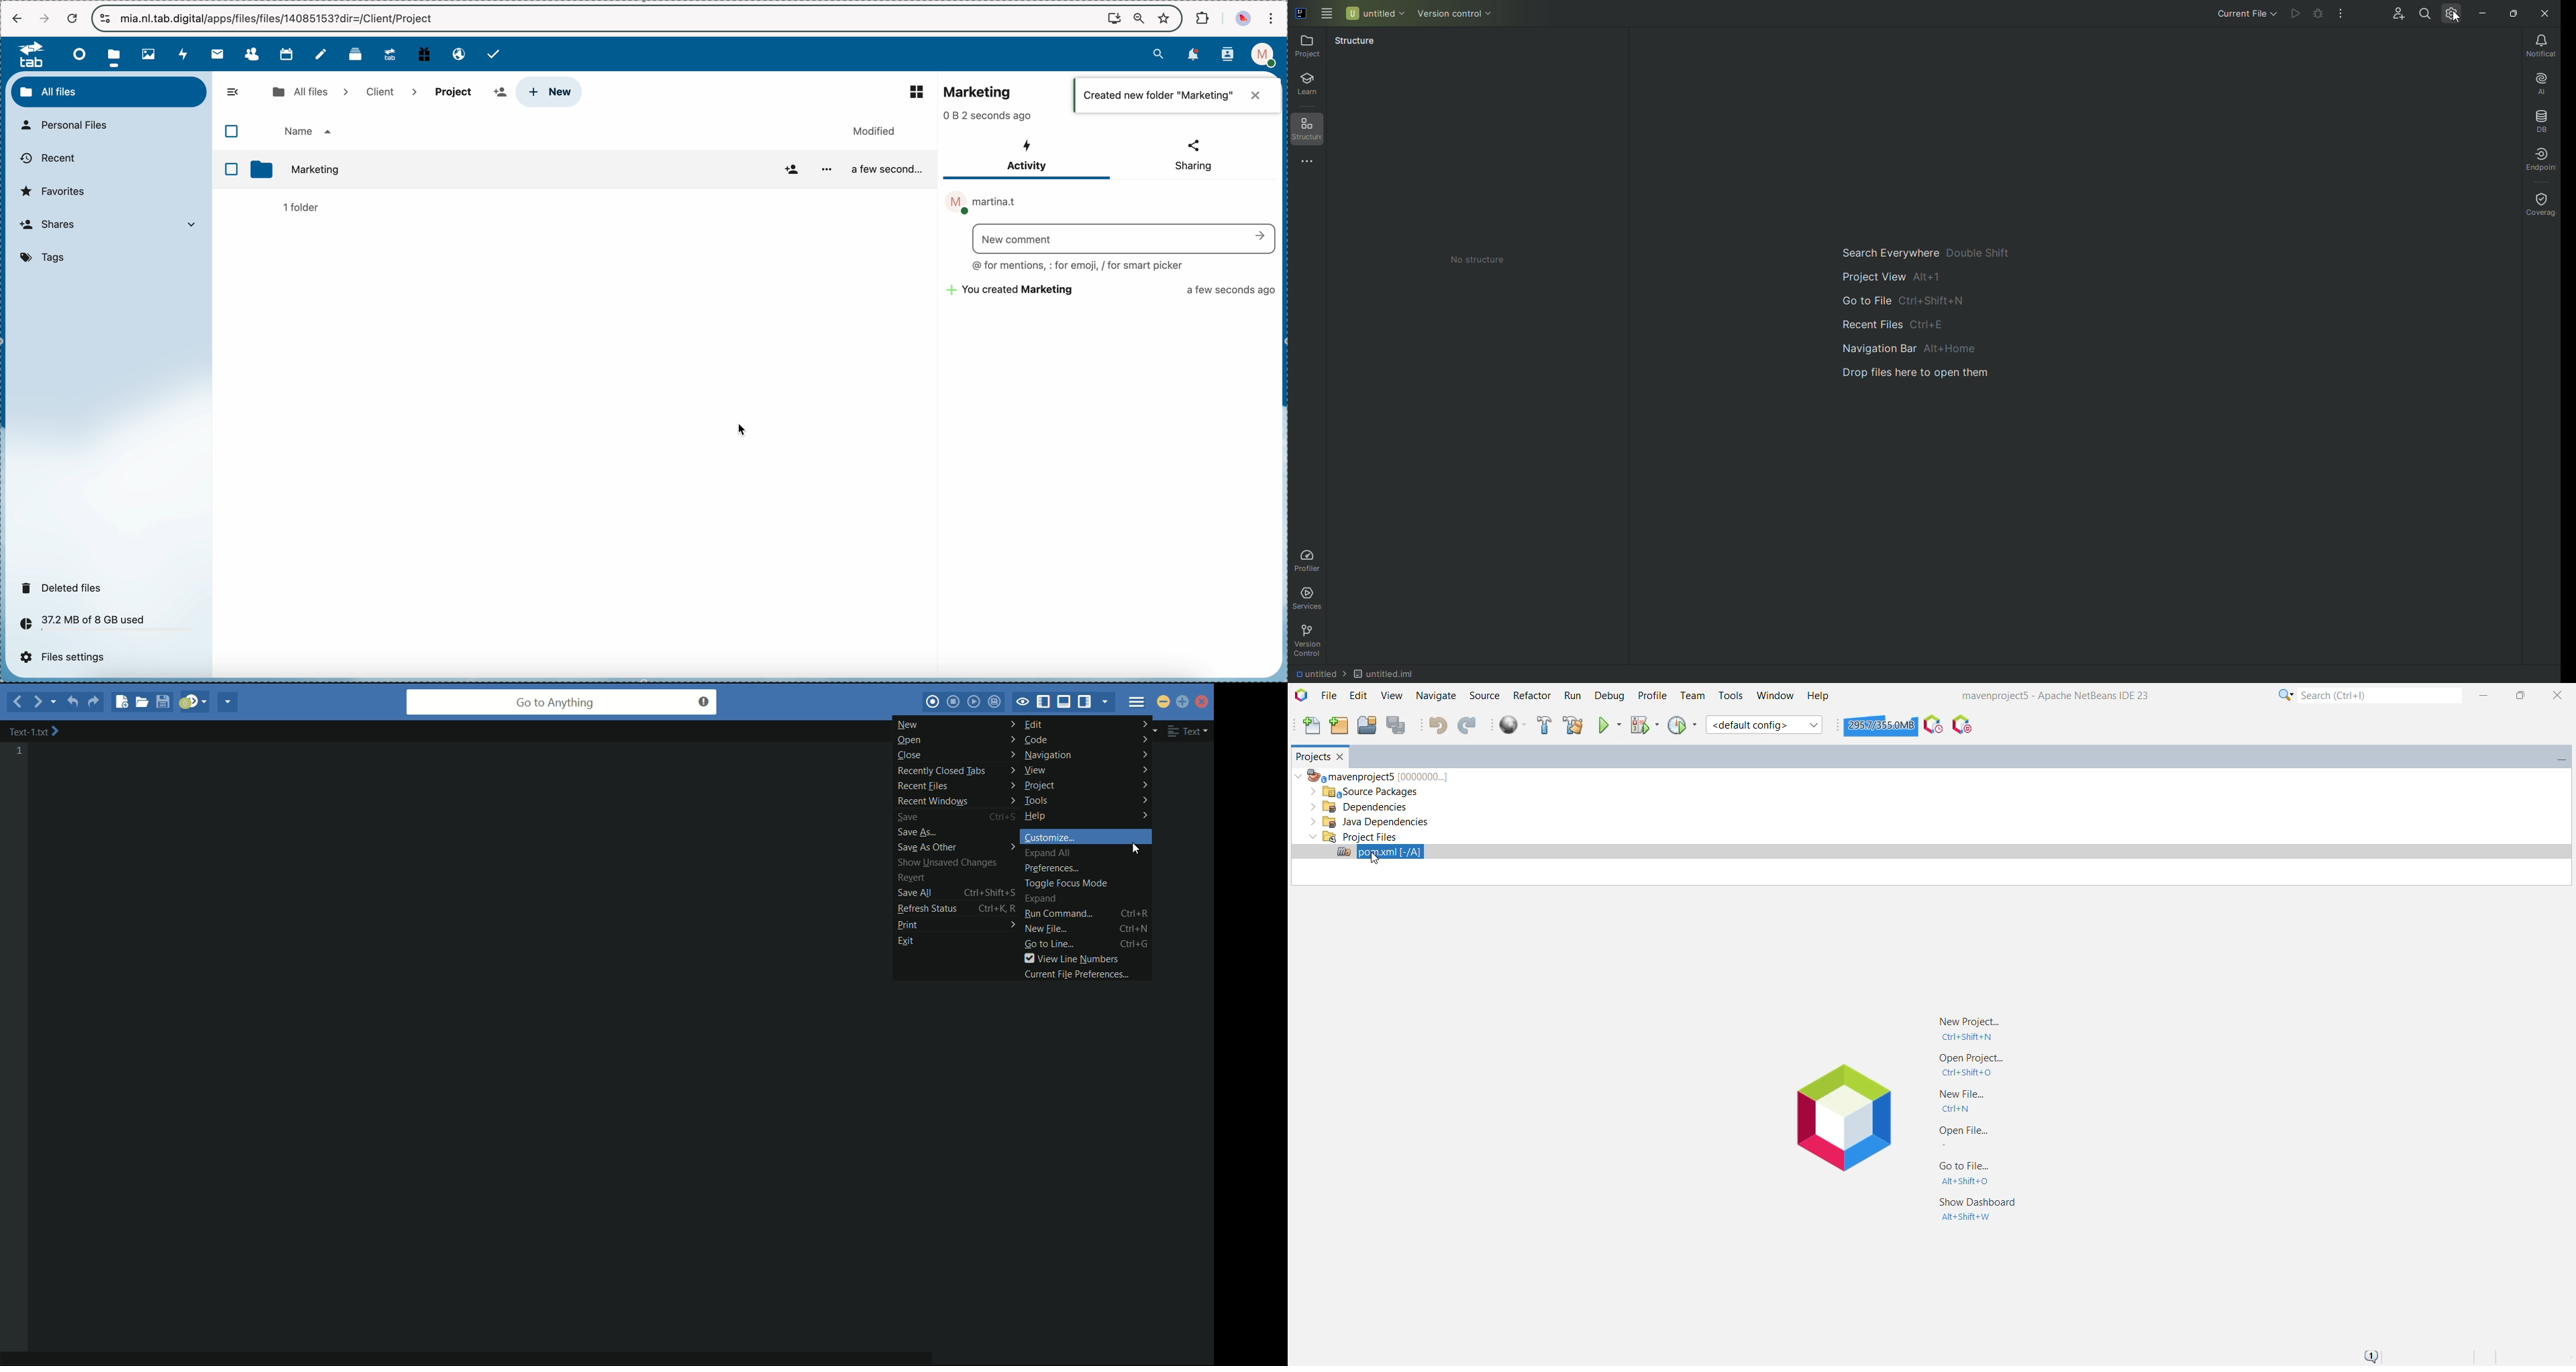 The height and width of the screenshot is (1372, 2576). What do you see at coordinates (1135, 929) in the screenshot?
I see `Ctrl+N` at bounding box center [1135, 929].